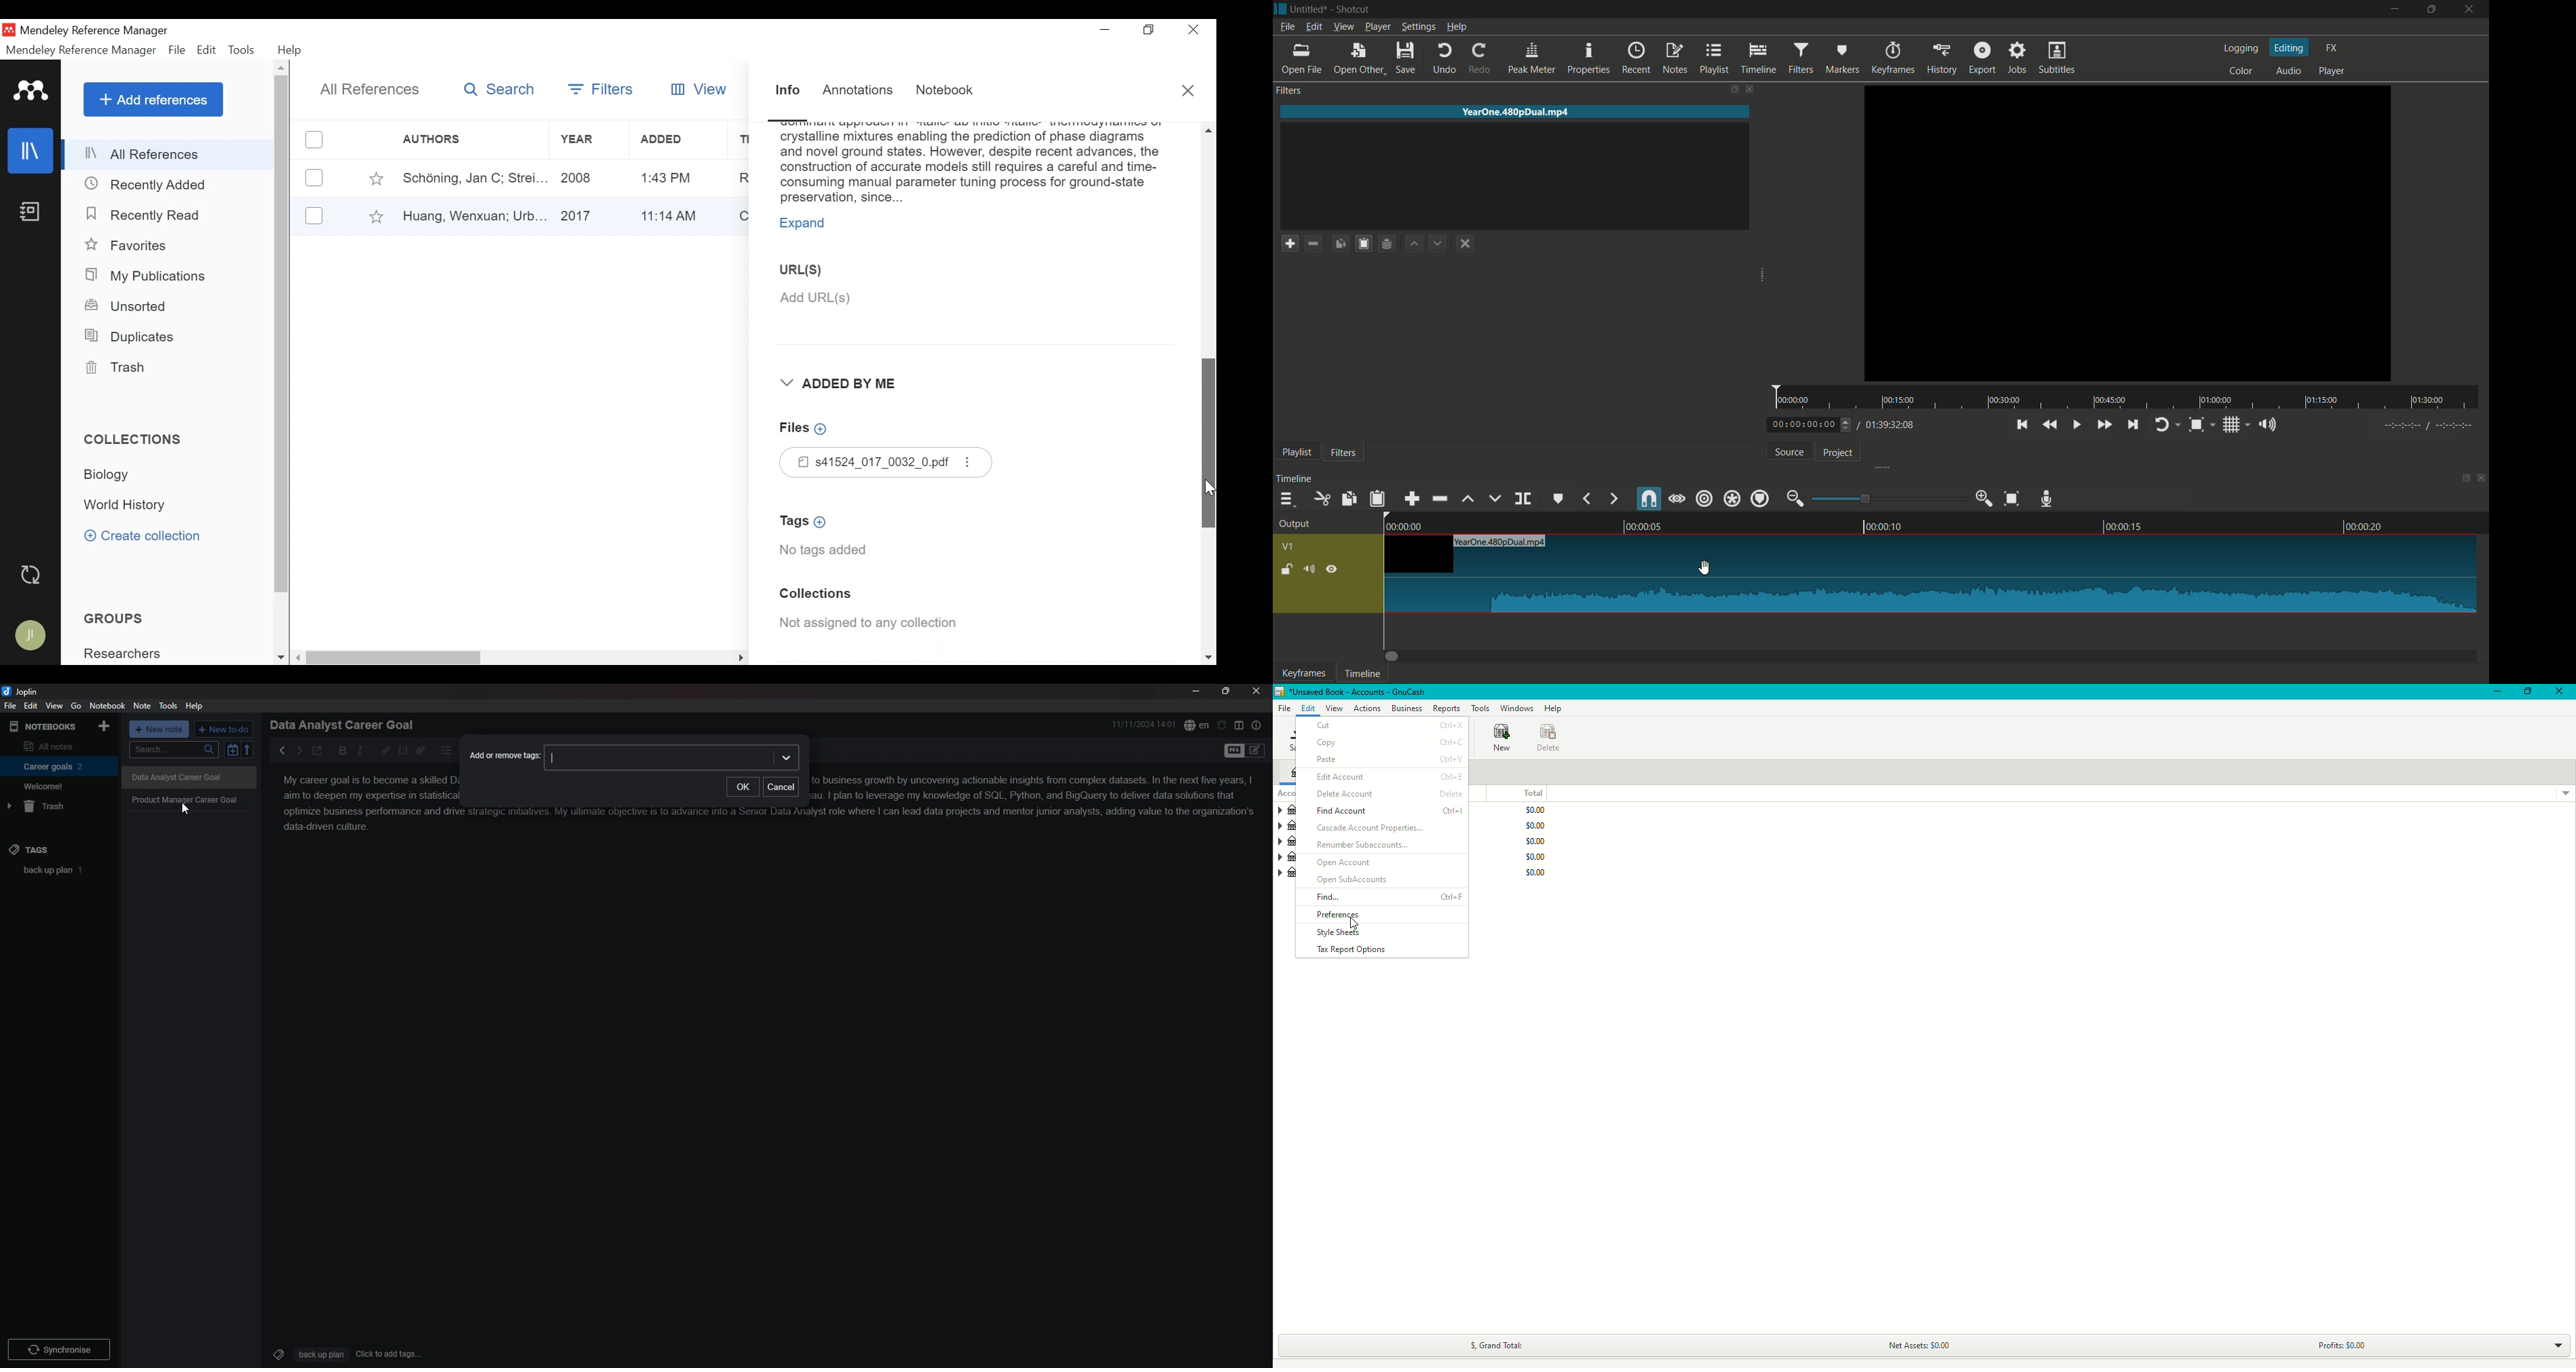  Describe the element at coordinates (1316, 243) in the screenshot. I see `remove a filter` at that location.